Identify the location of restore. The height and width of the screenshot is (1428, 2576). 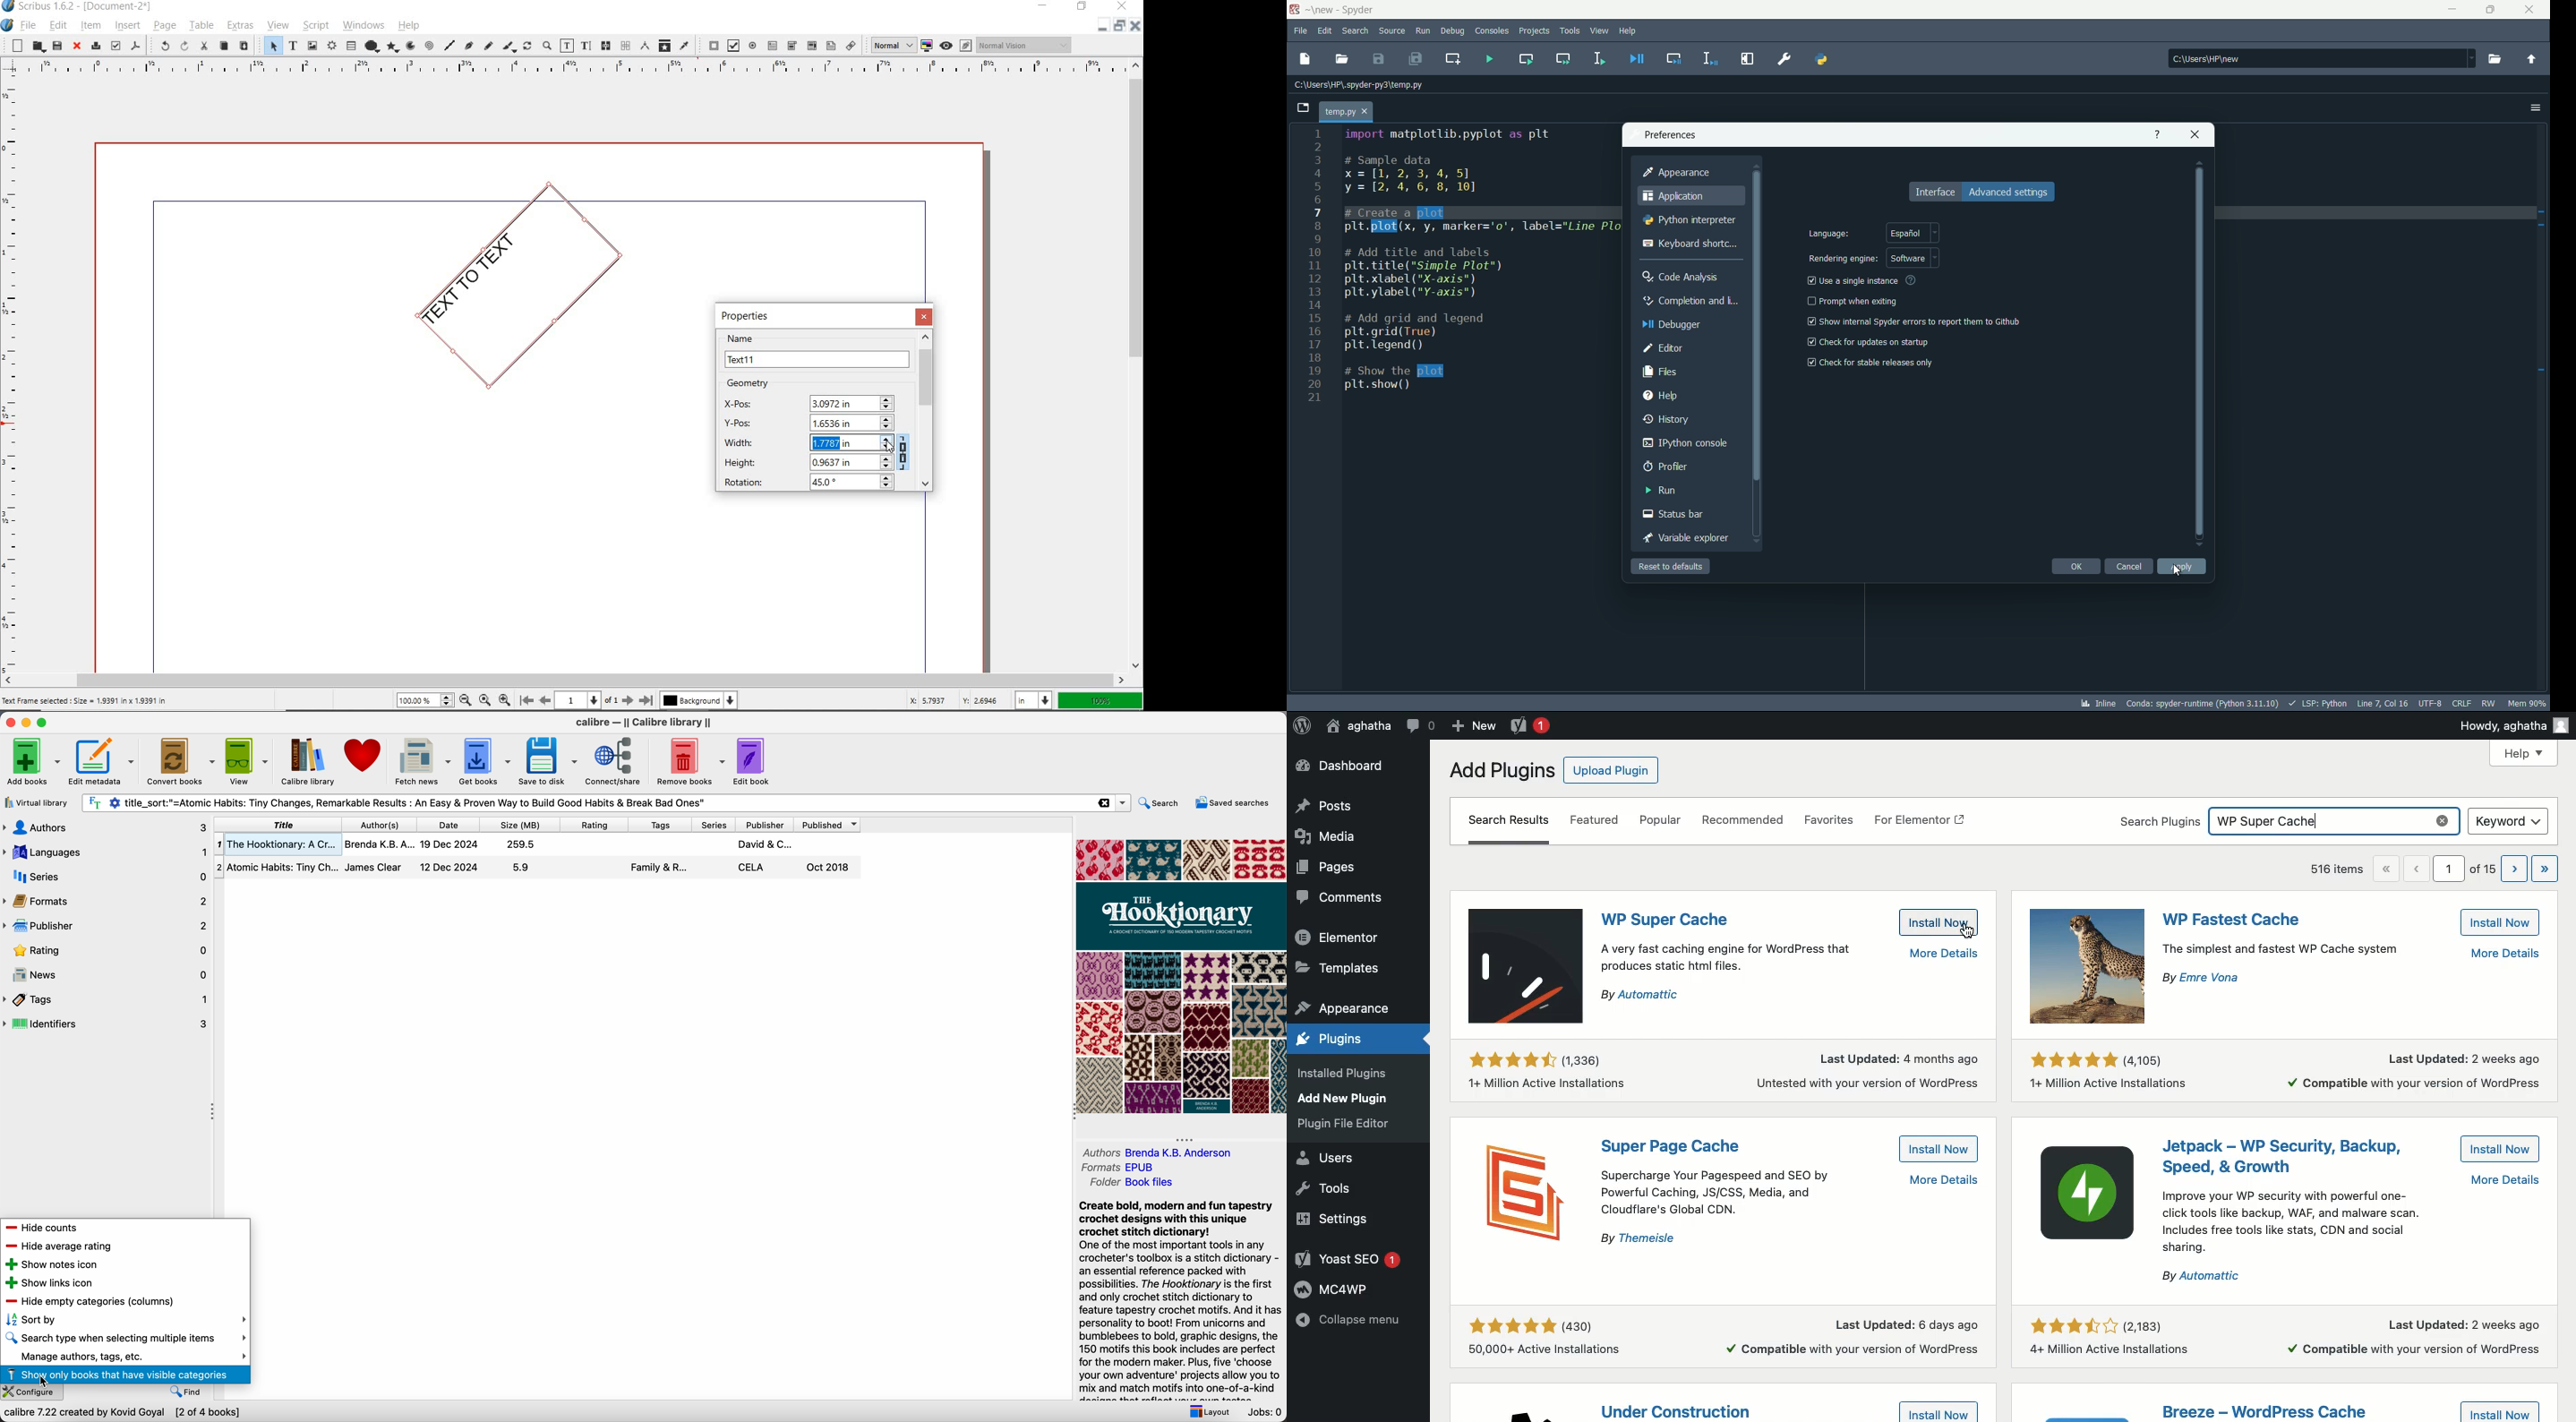
(1083, 7).